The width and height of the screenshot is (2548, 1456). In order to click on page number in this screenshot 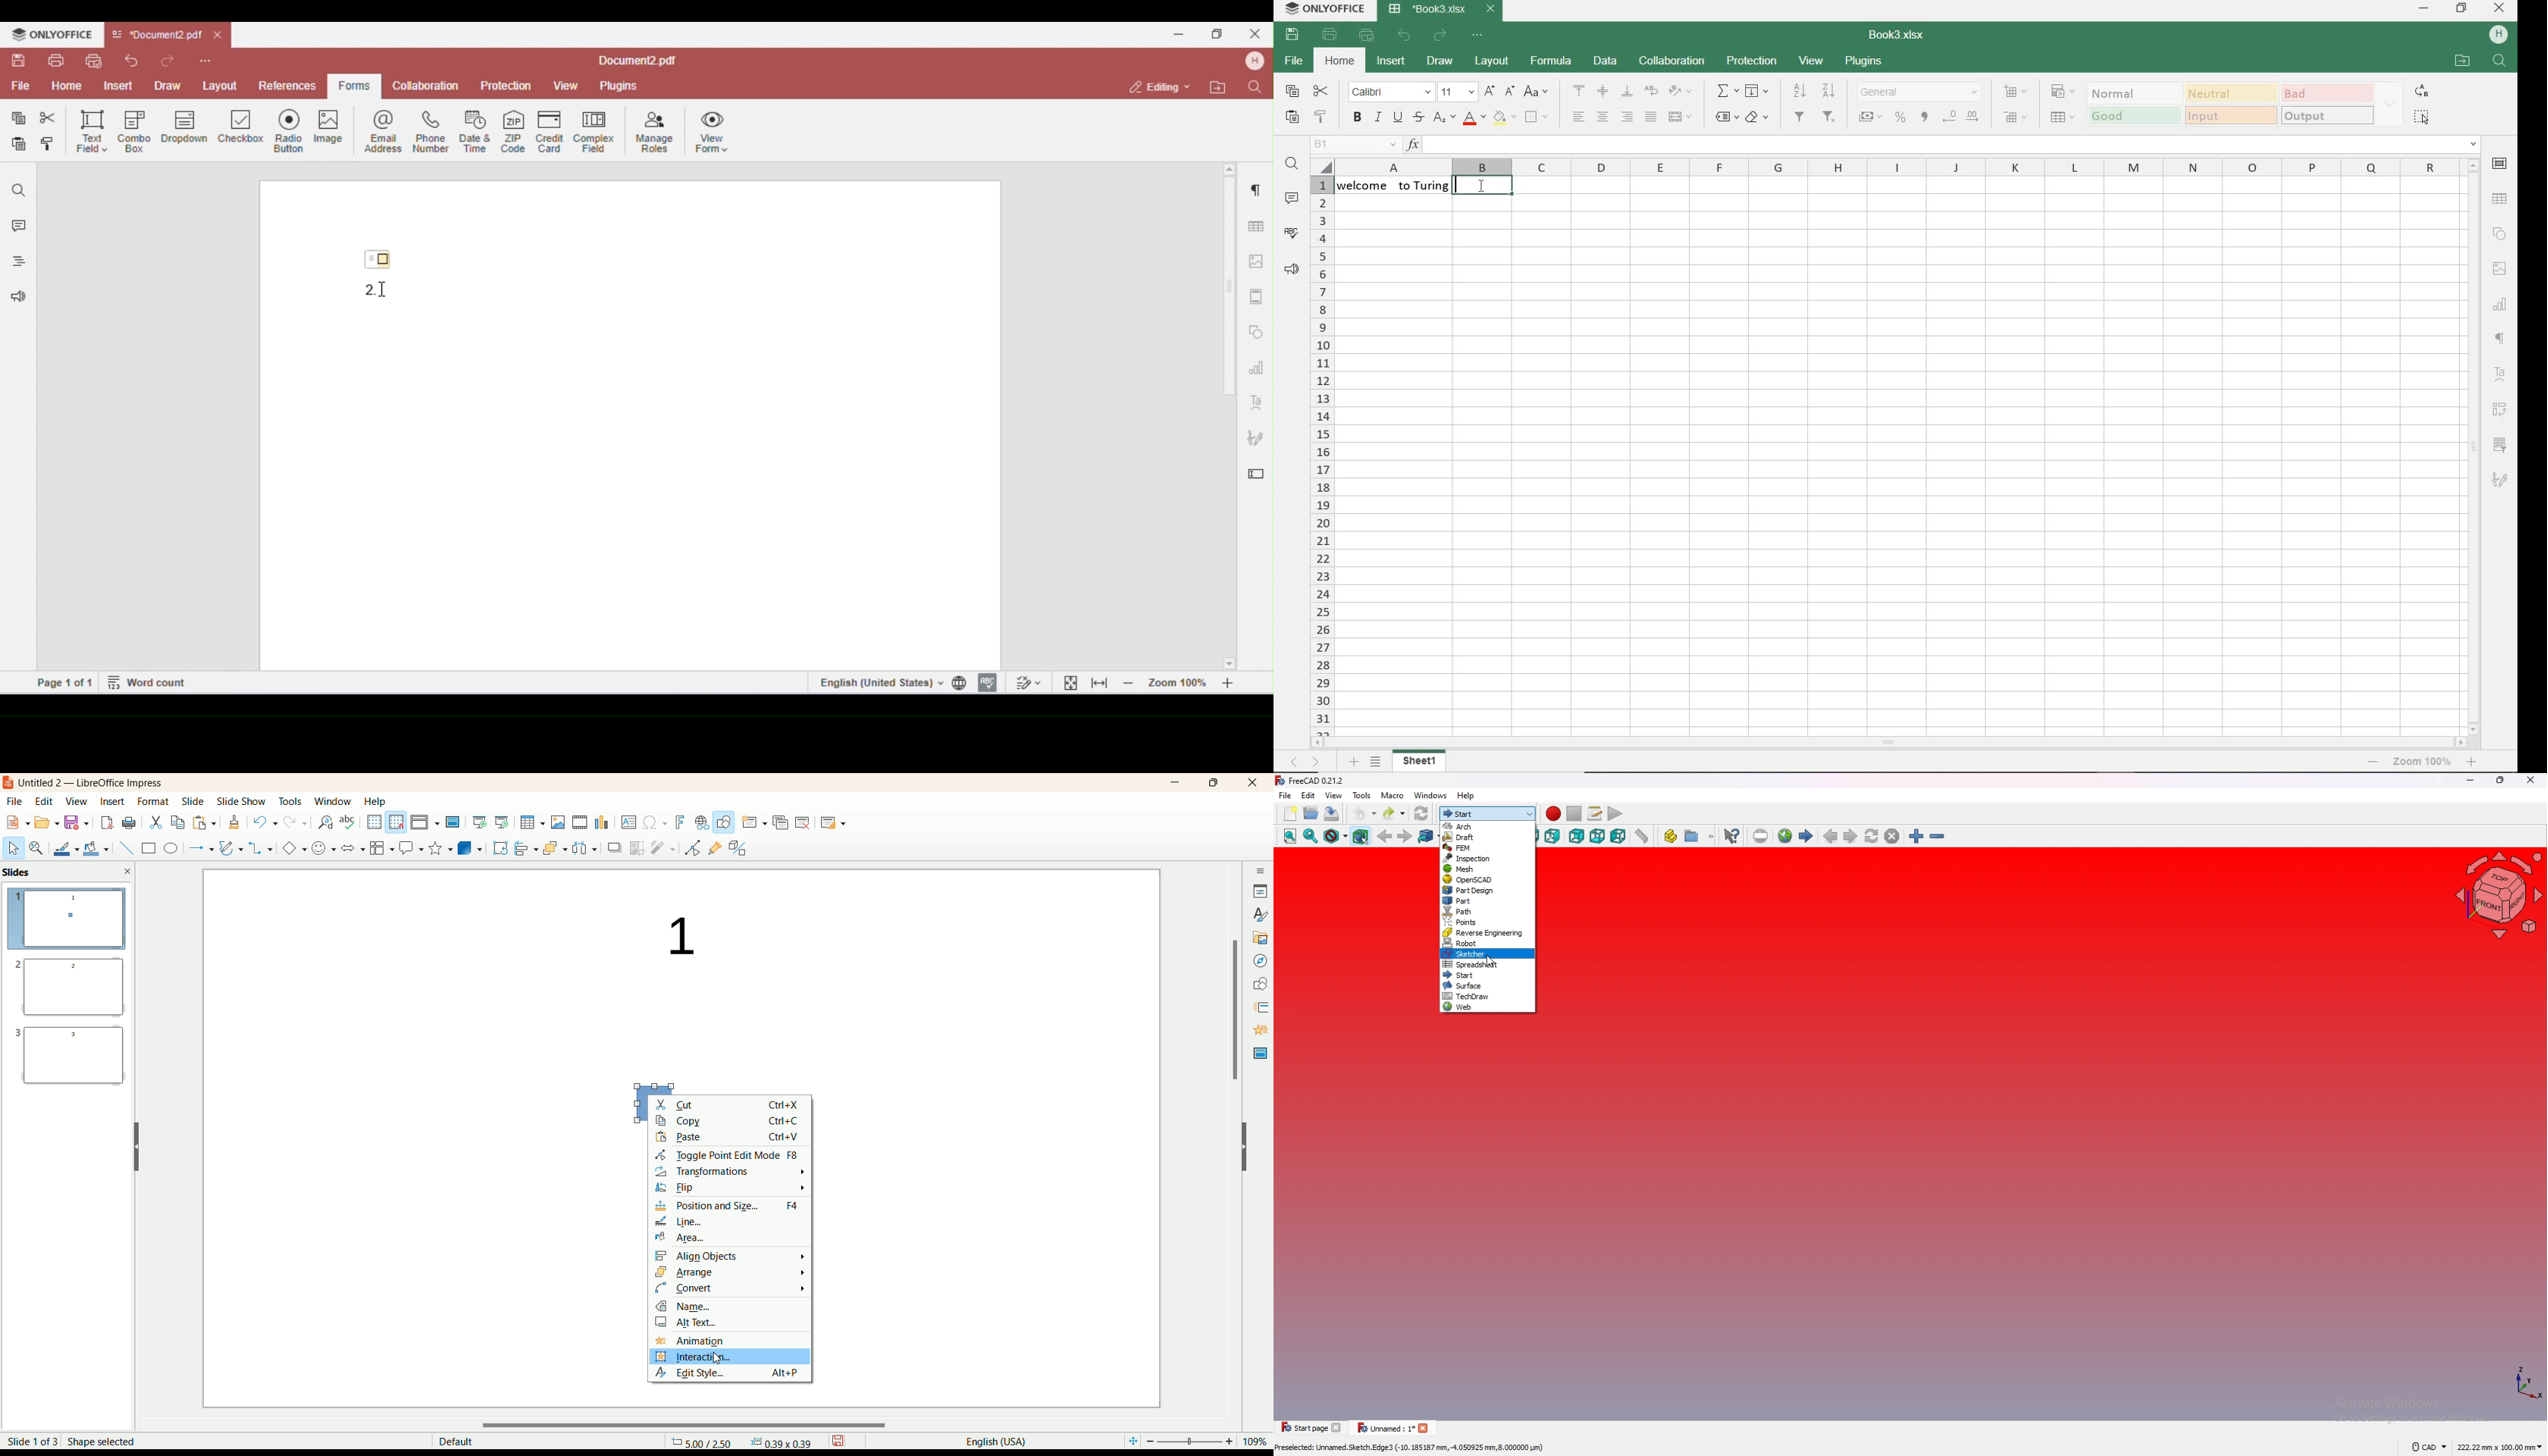, I will do `click(31, 1441)`.